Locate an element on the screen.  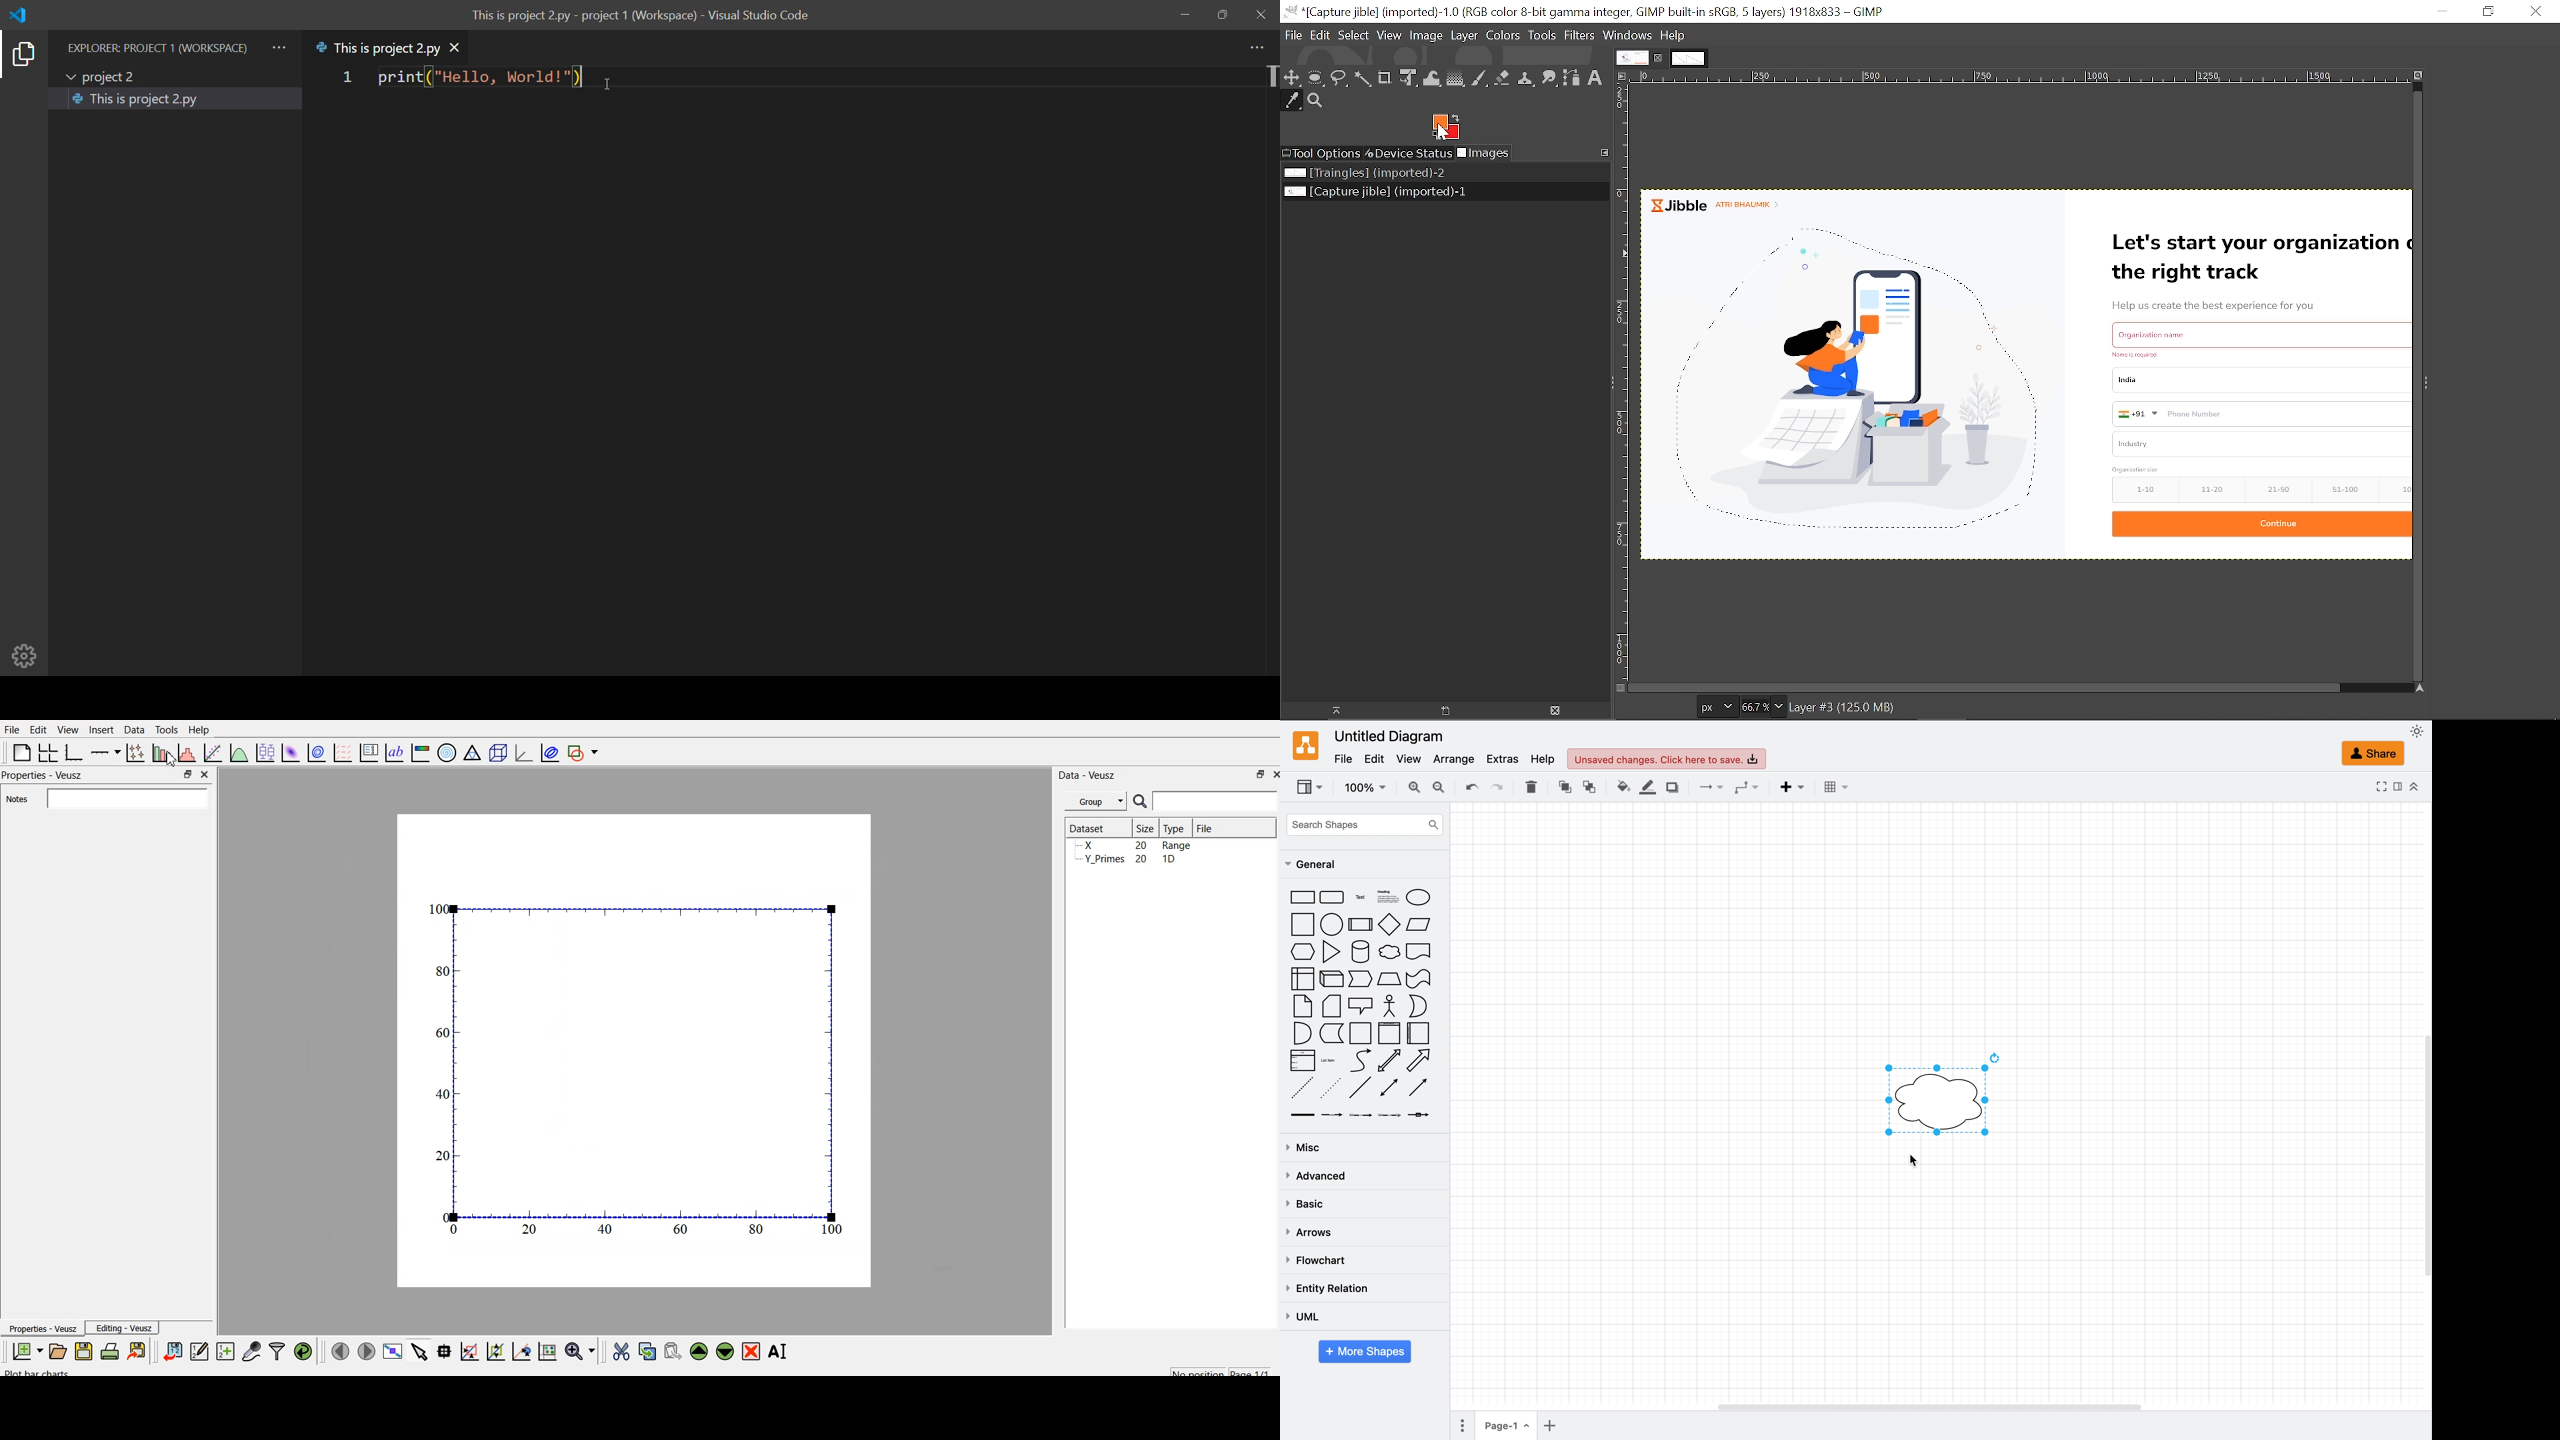
Close is located at coordinates (2536, 12).